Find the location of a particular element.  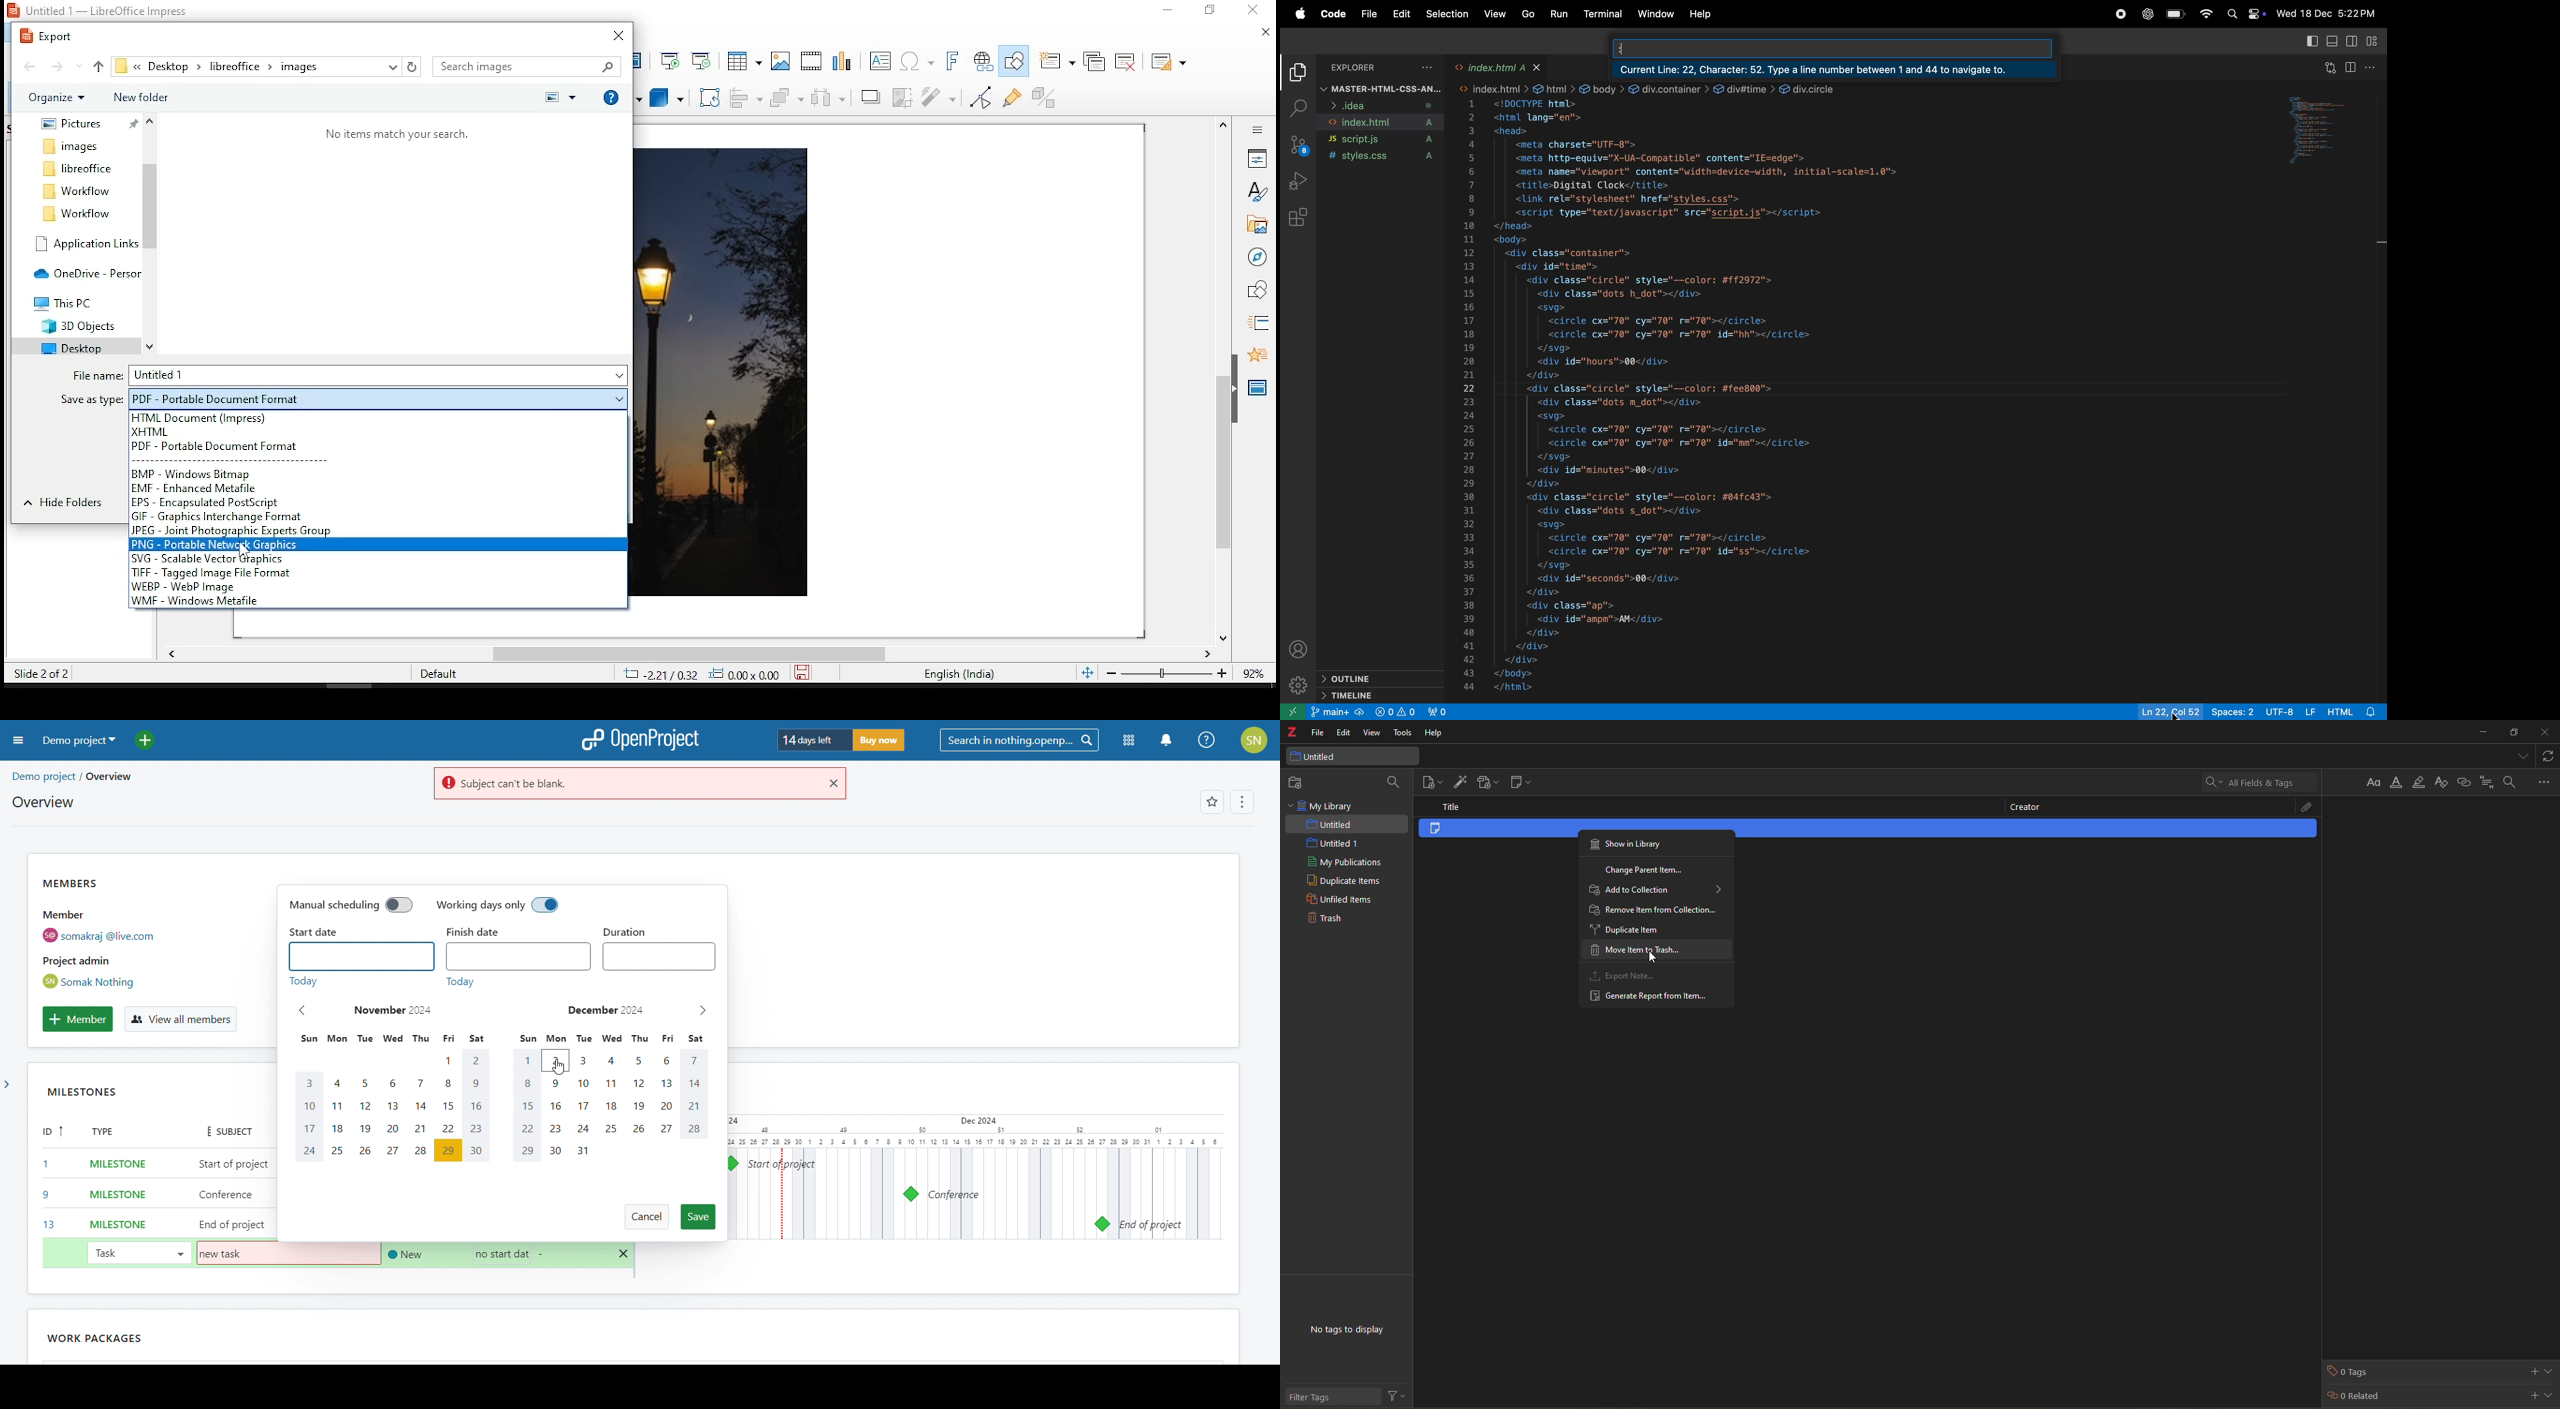

toggle panel is located at coordinates (2331, 41).